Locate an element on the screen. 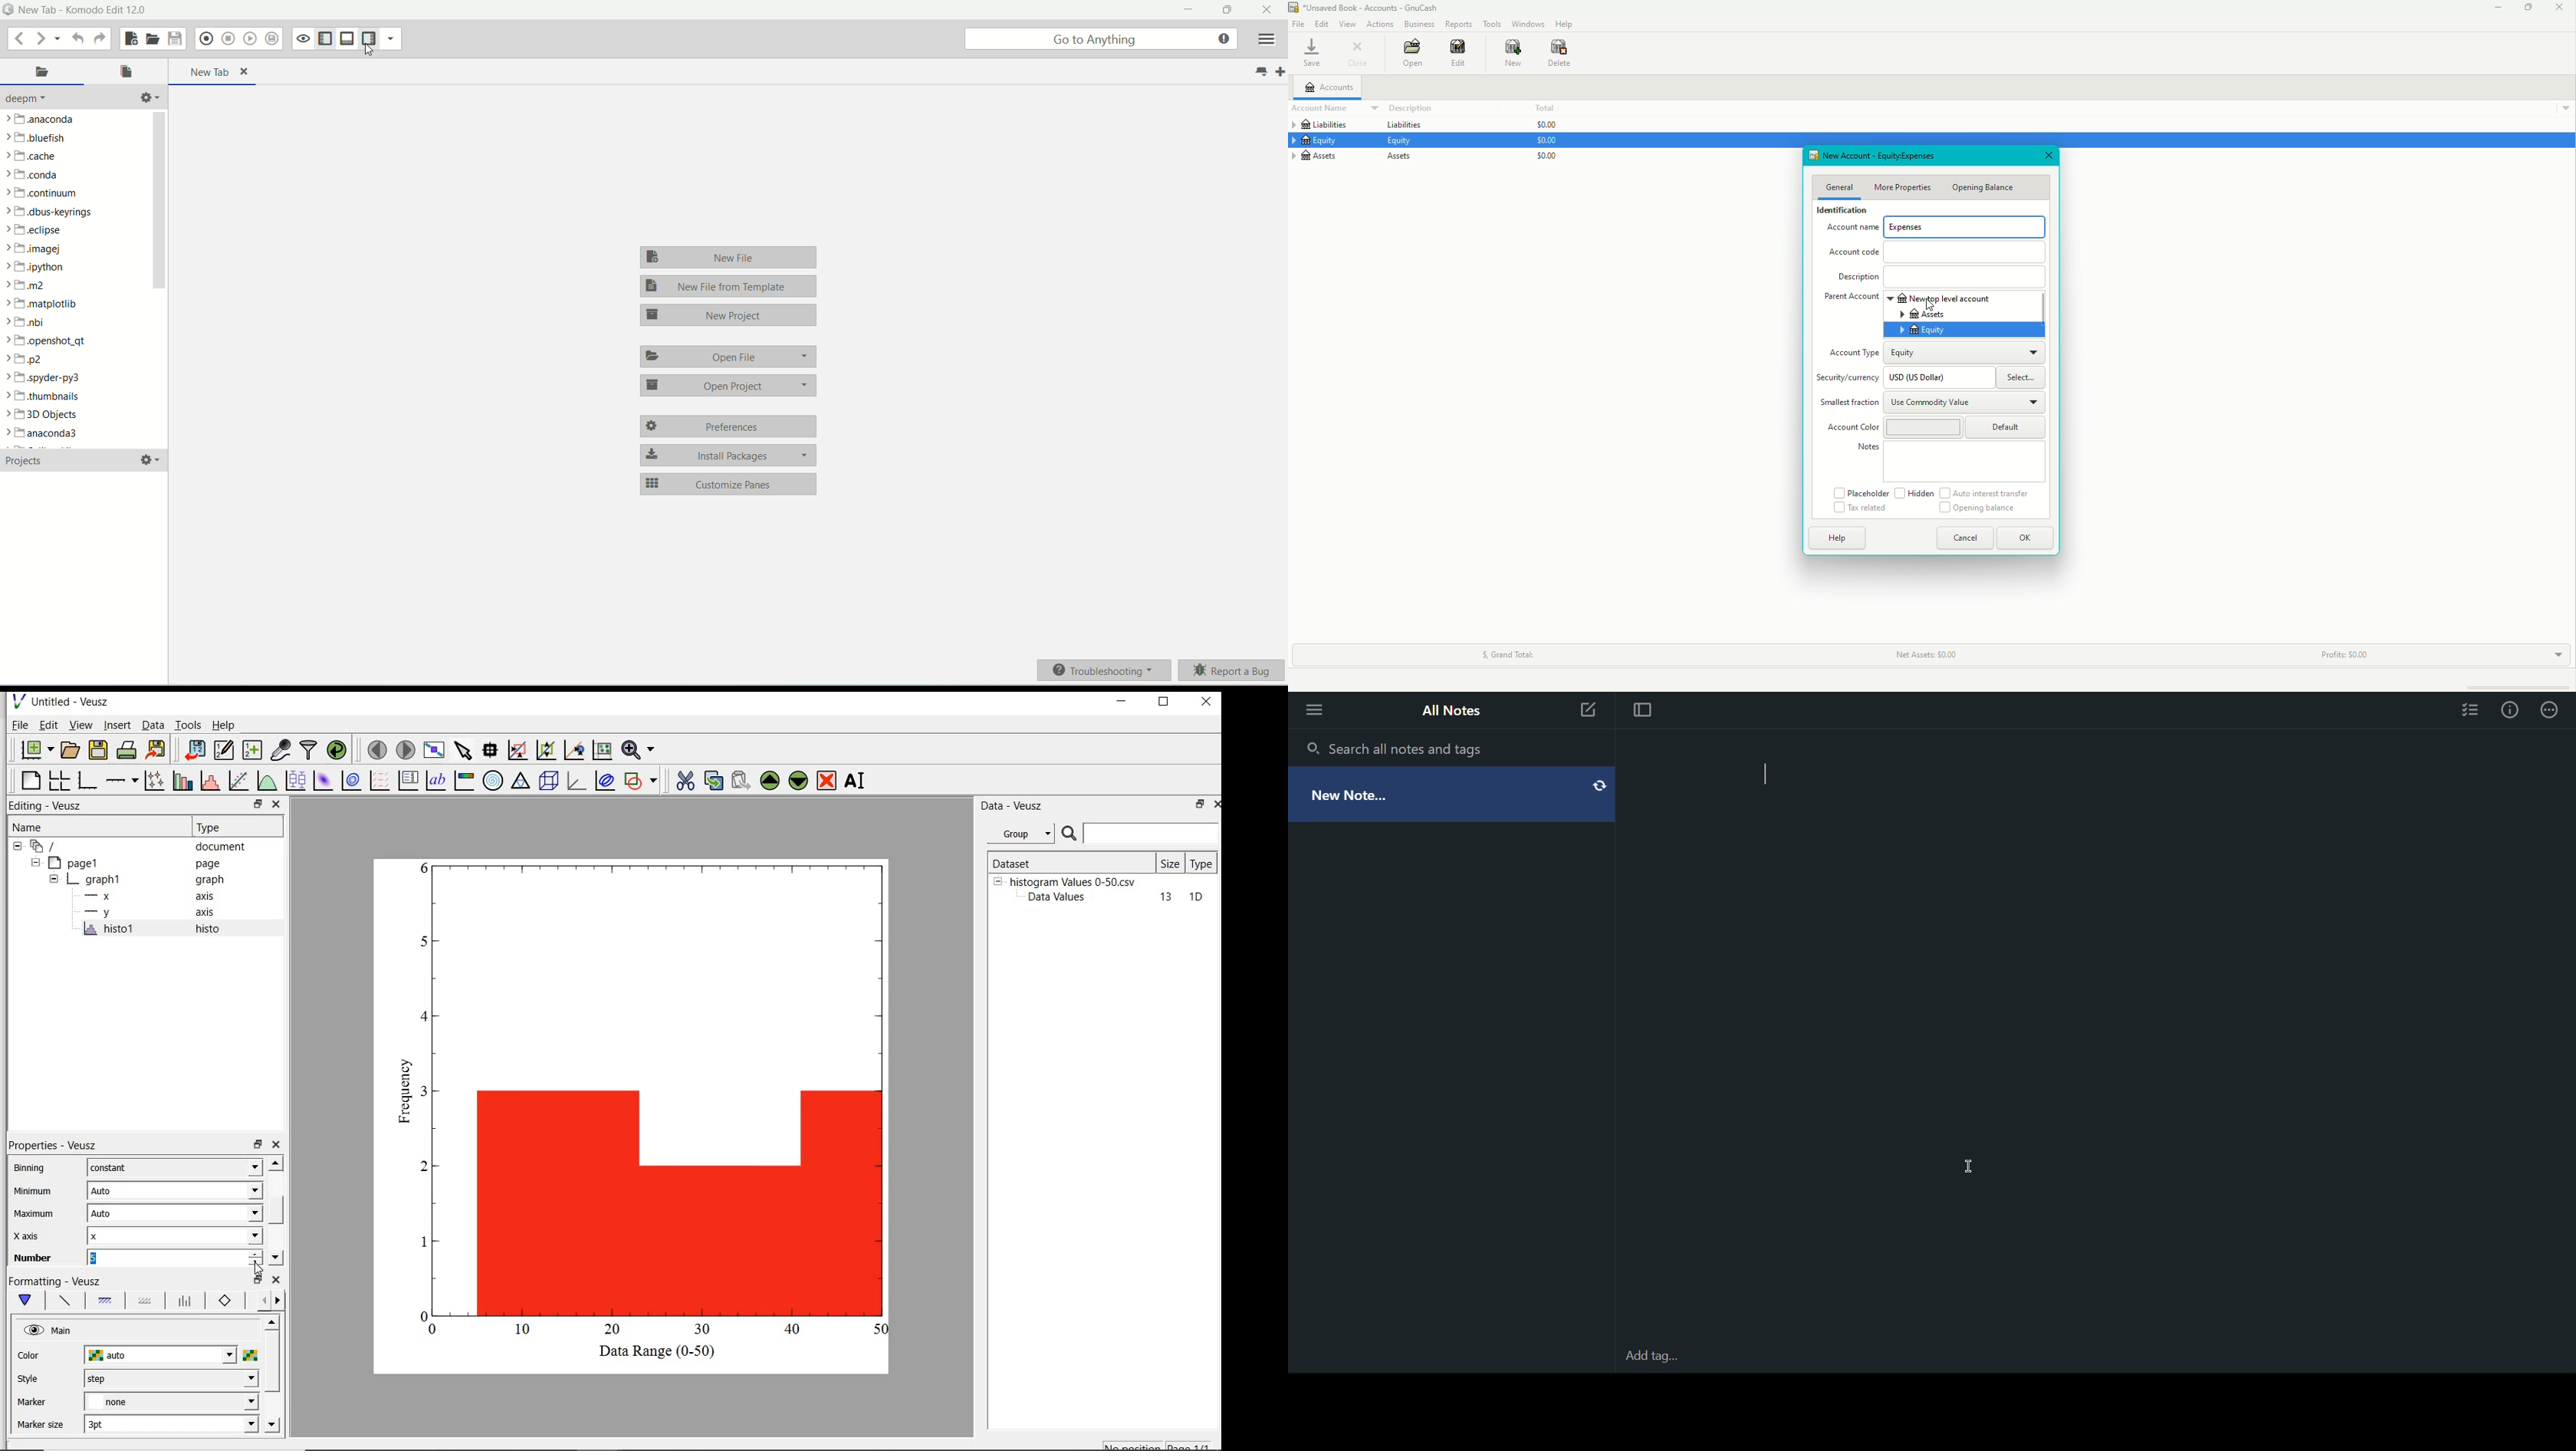 The height and width of the screenshot is (1456, 2576). More is located at coordinates (1314, 710).